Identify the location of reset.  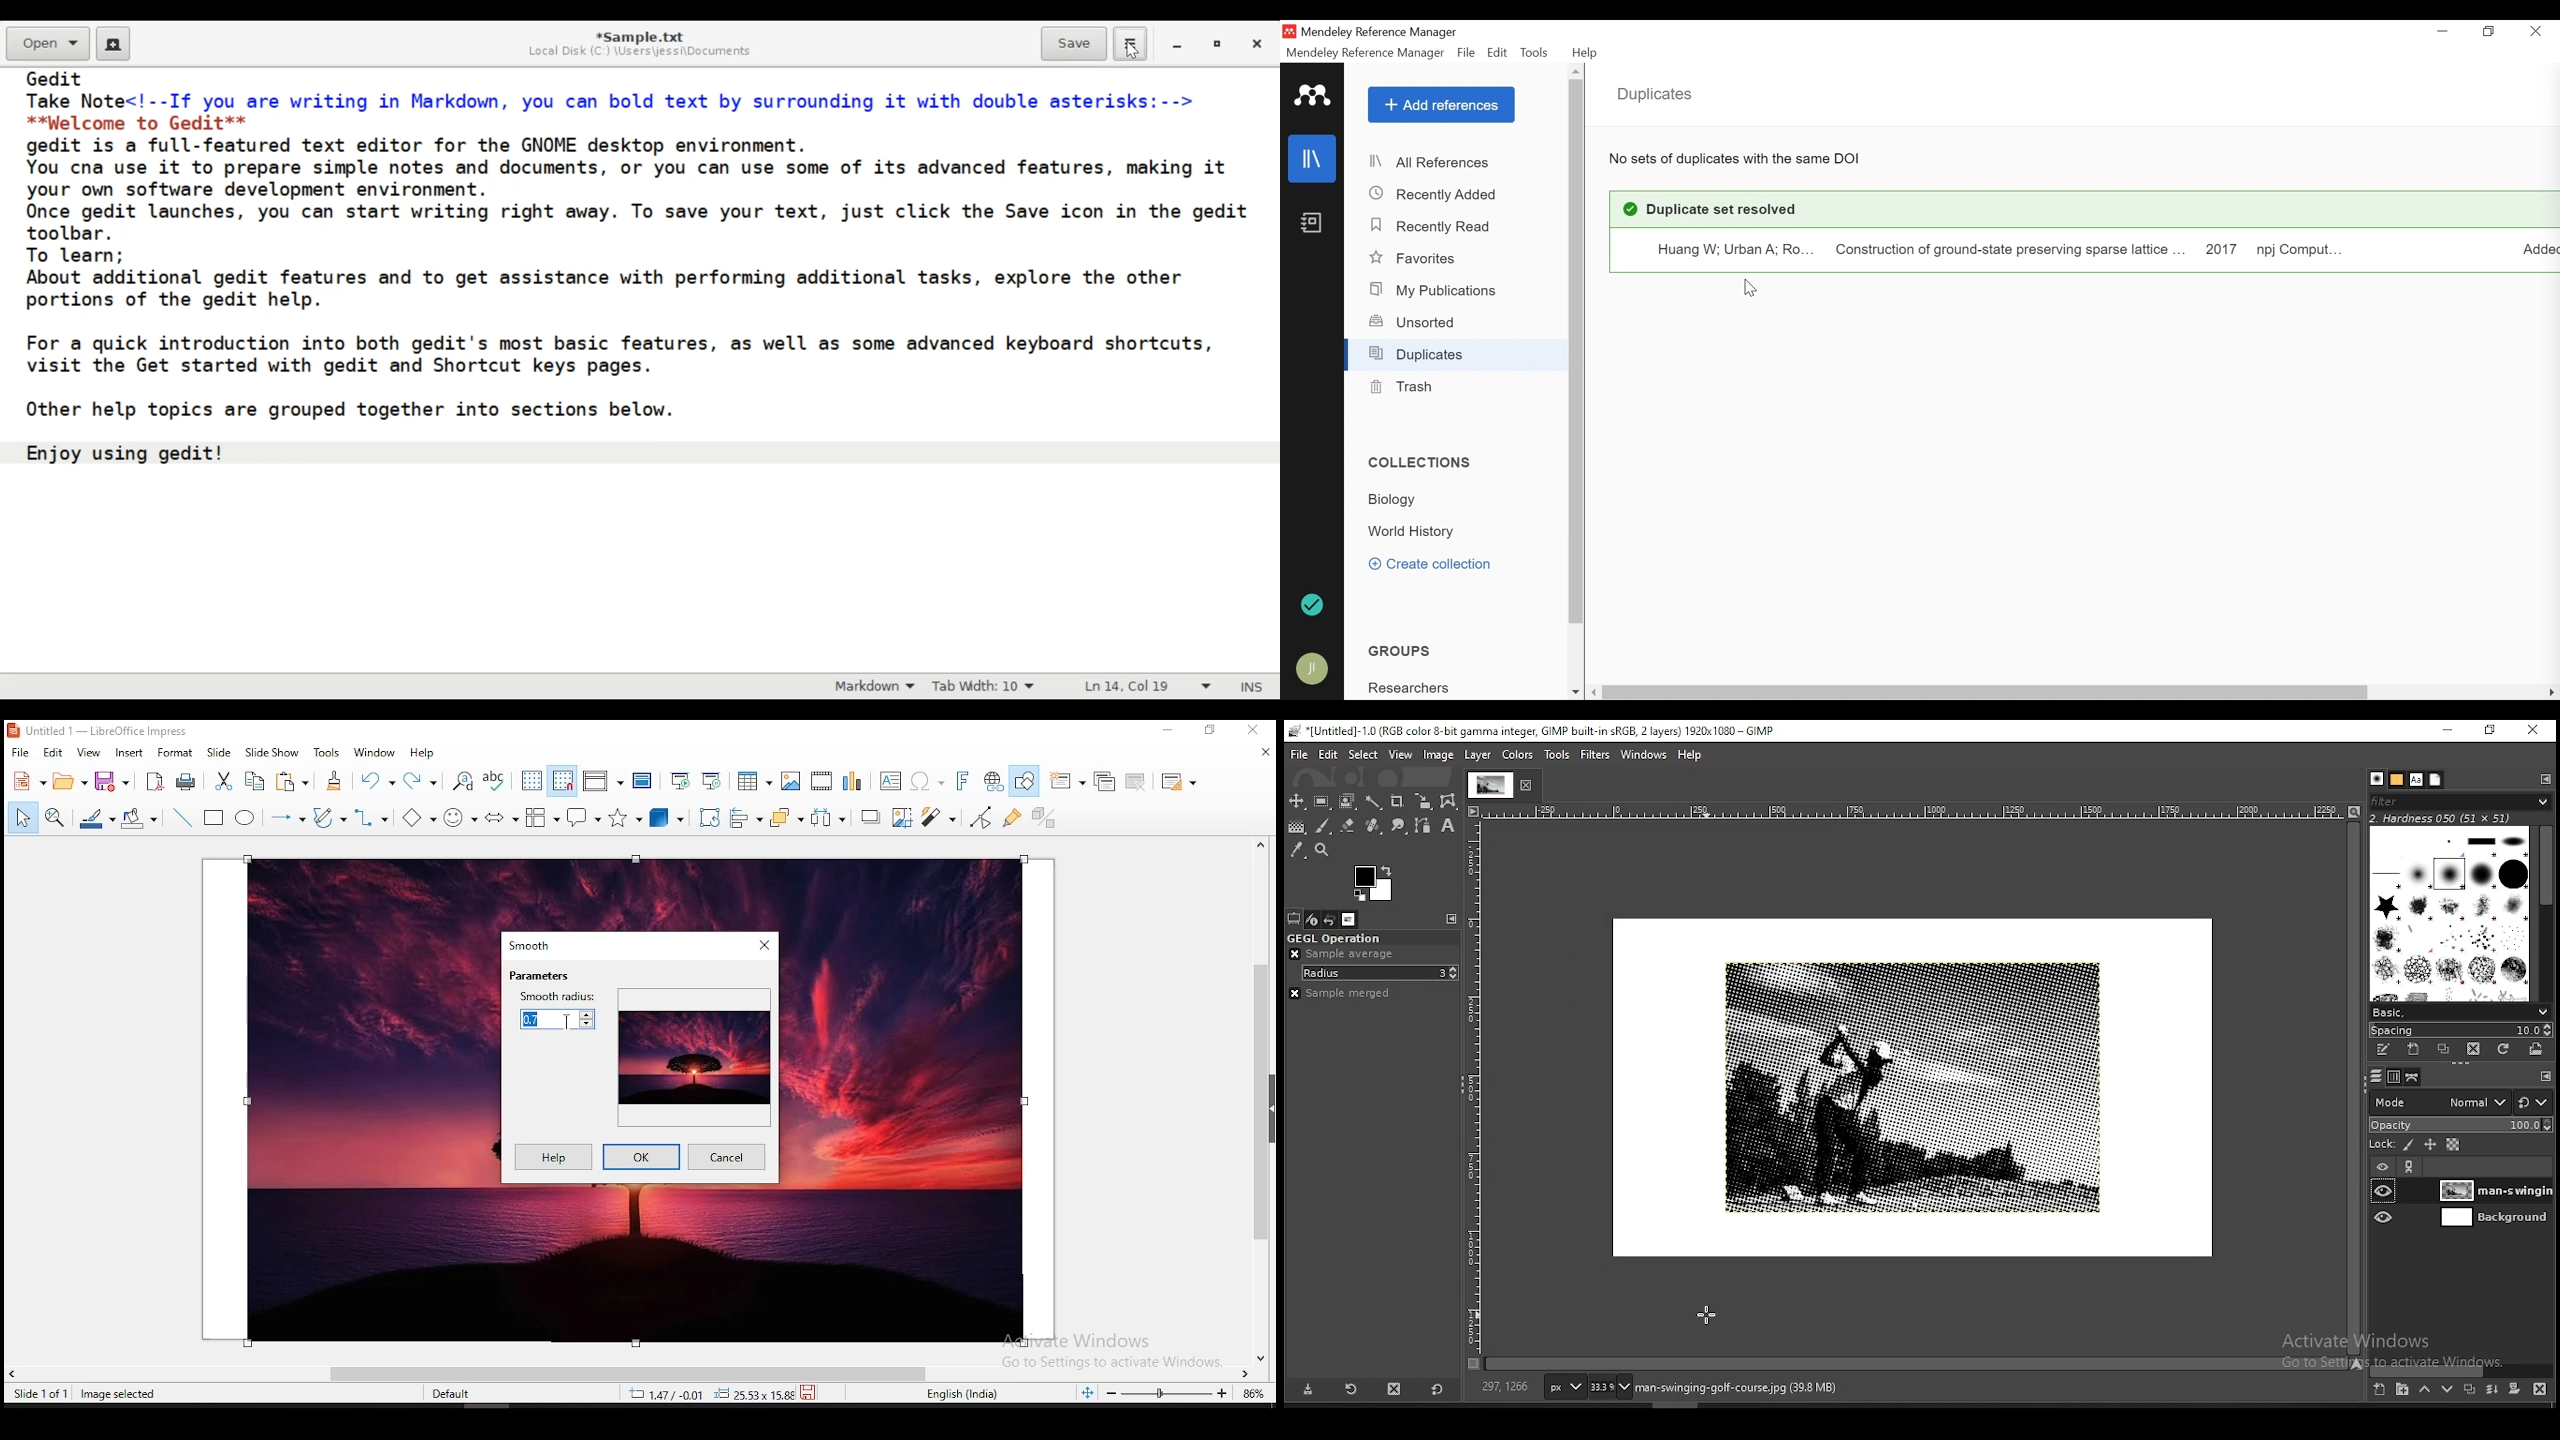
(1438, 1388).